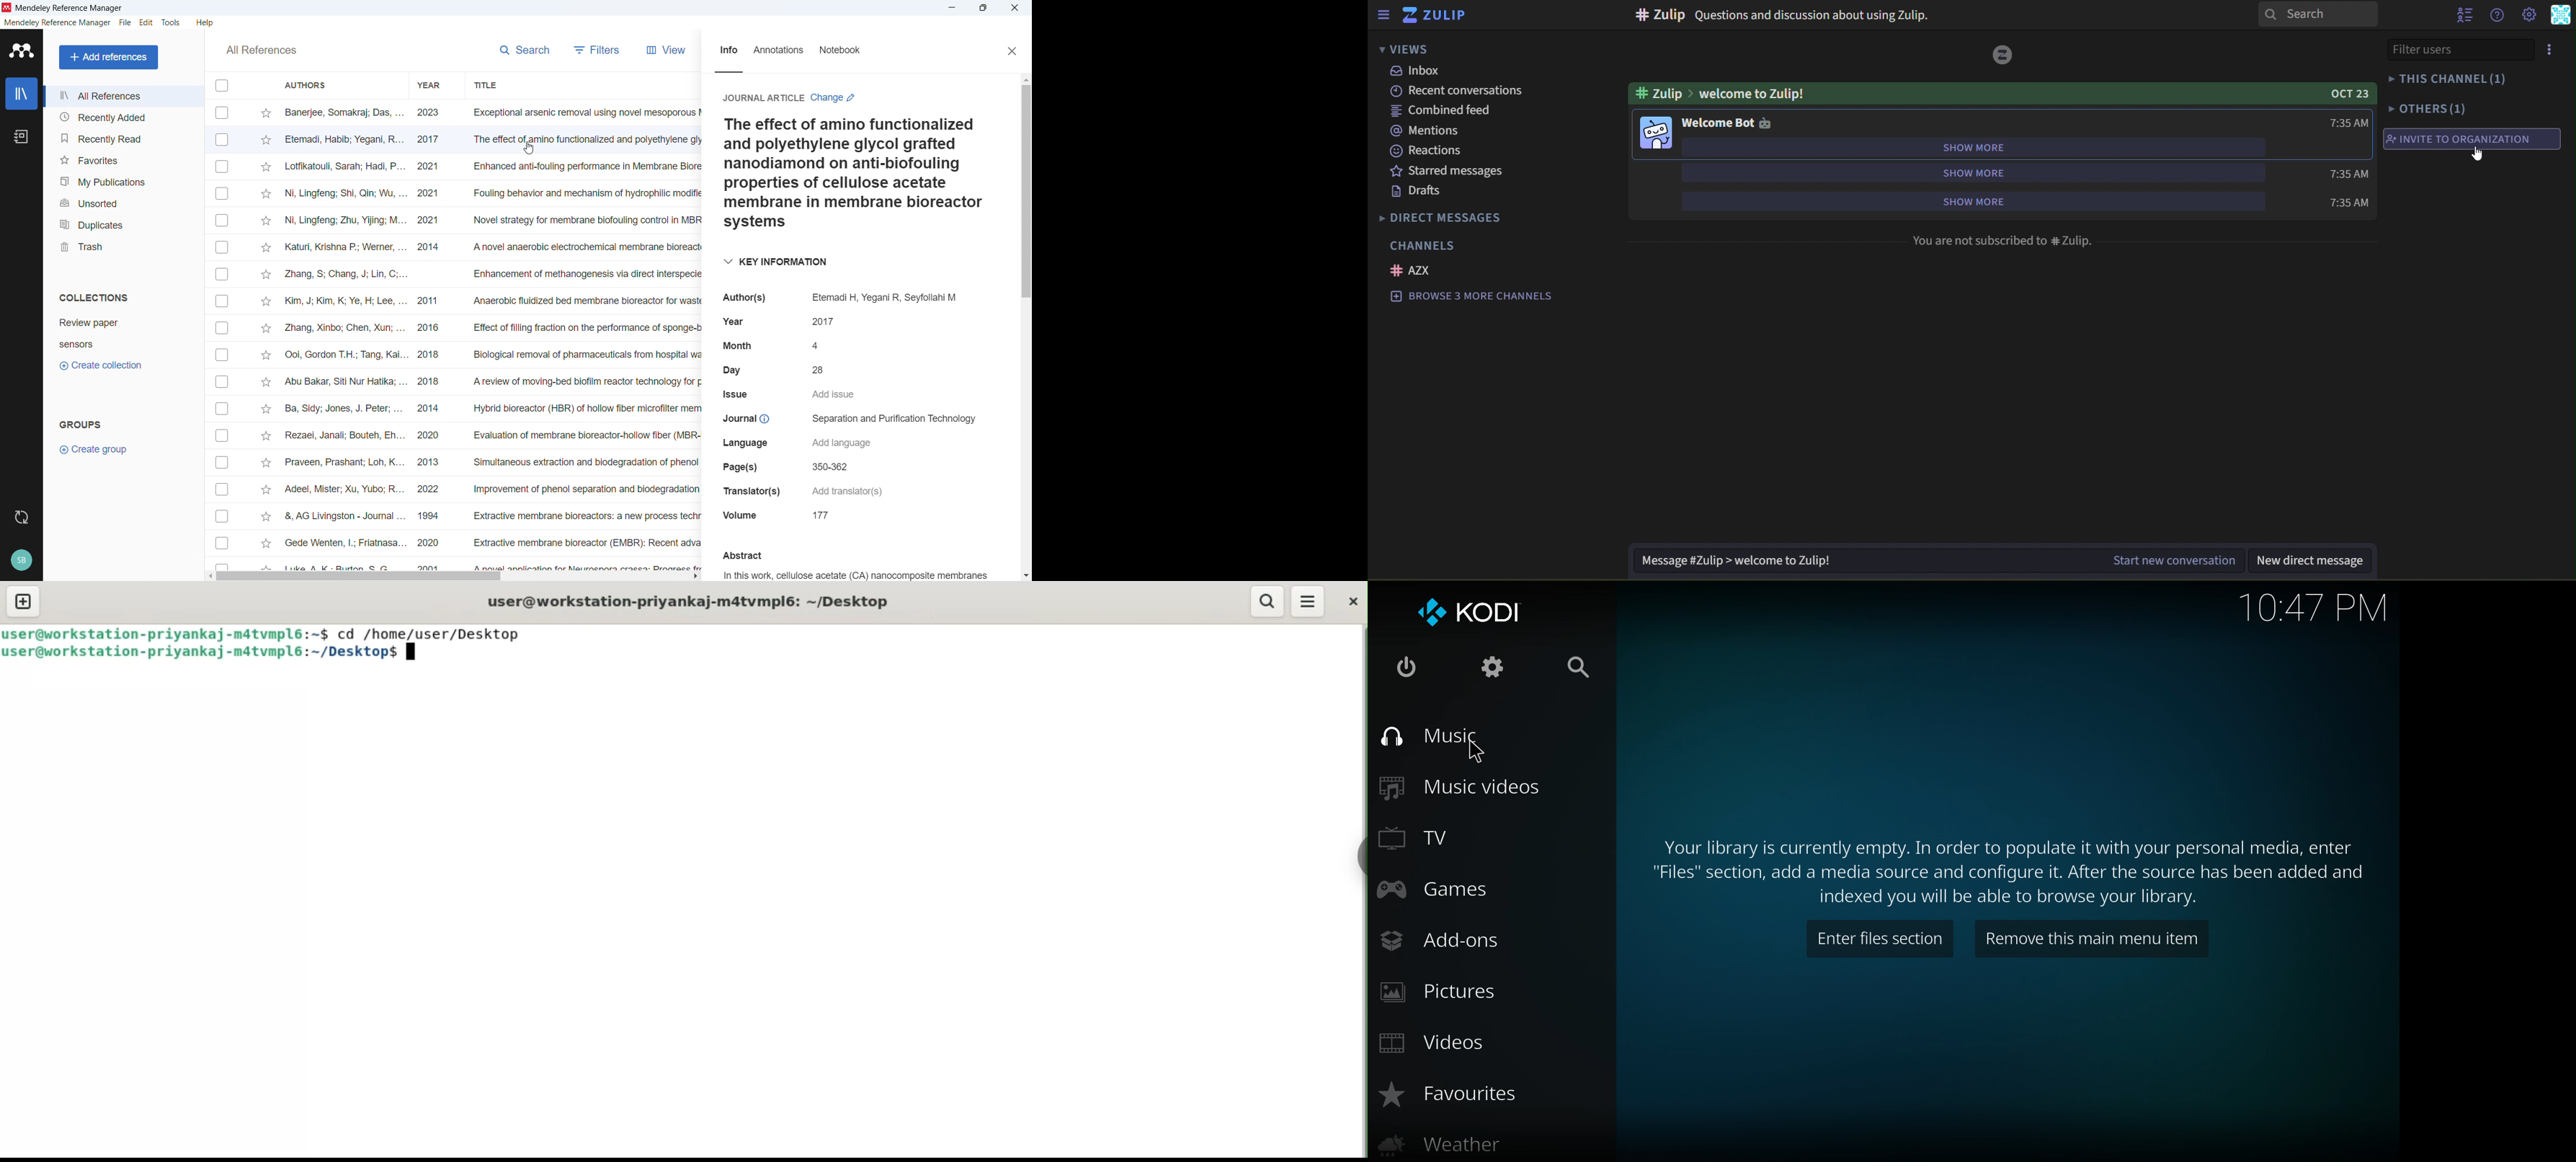 Image resolution: width=2576 pixels, height=1176 pixels. What do you see at coordinates (2496, 15) in the screenshot?
I see `get help` at bounding box center [2496, 15].